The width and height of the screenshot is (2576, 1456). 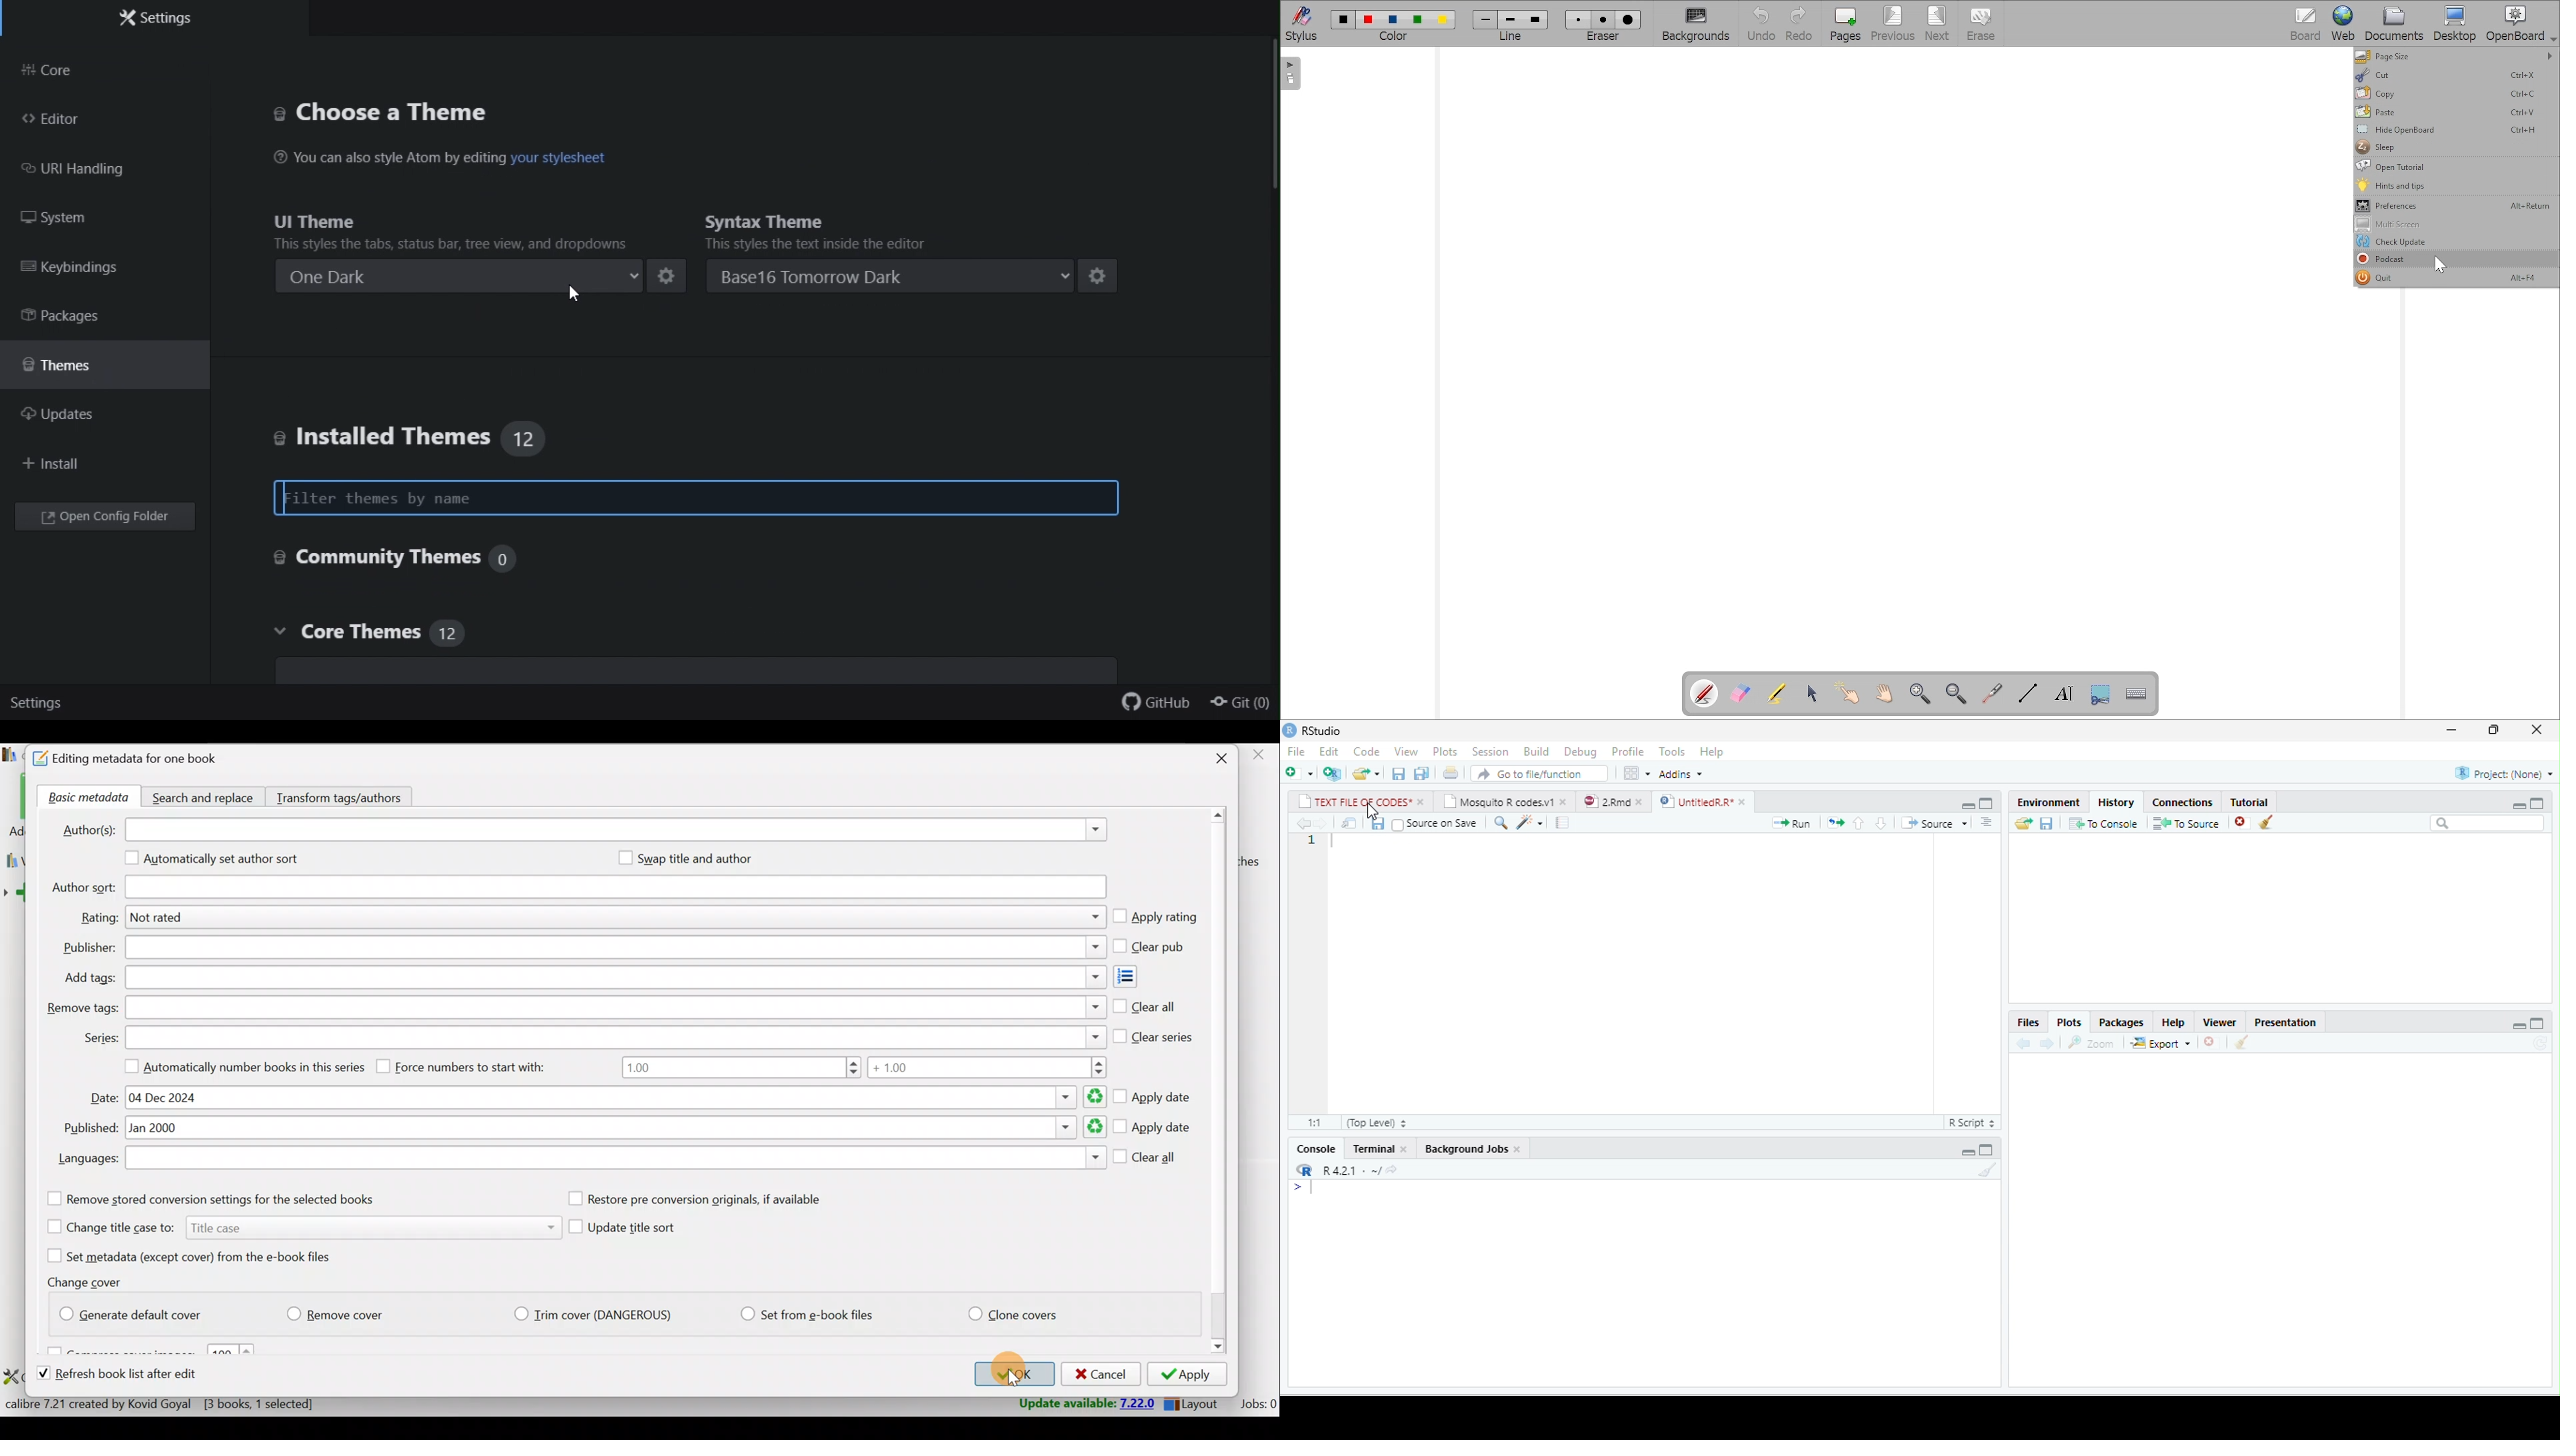 I want to click on >, so click(x=1302, y=1188).